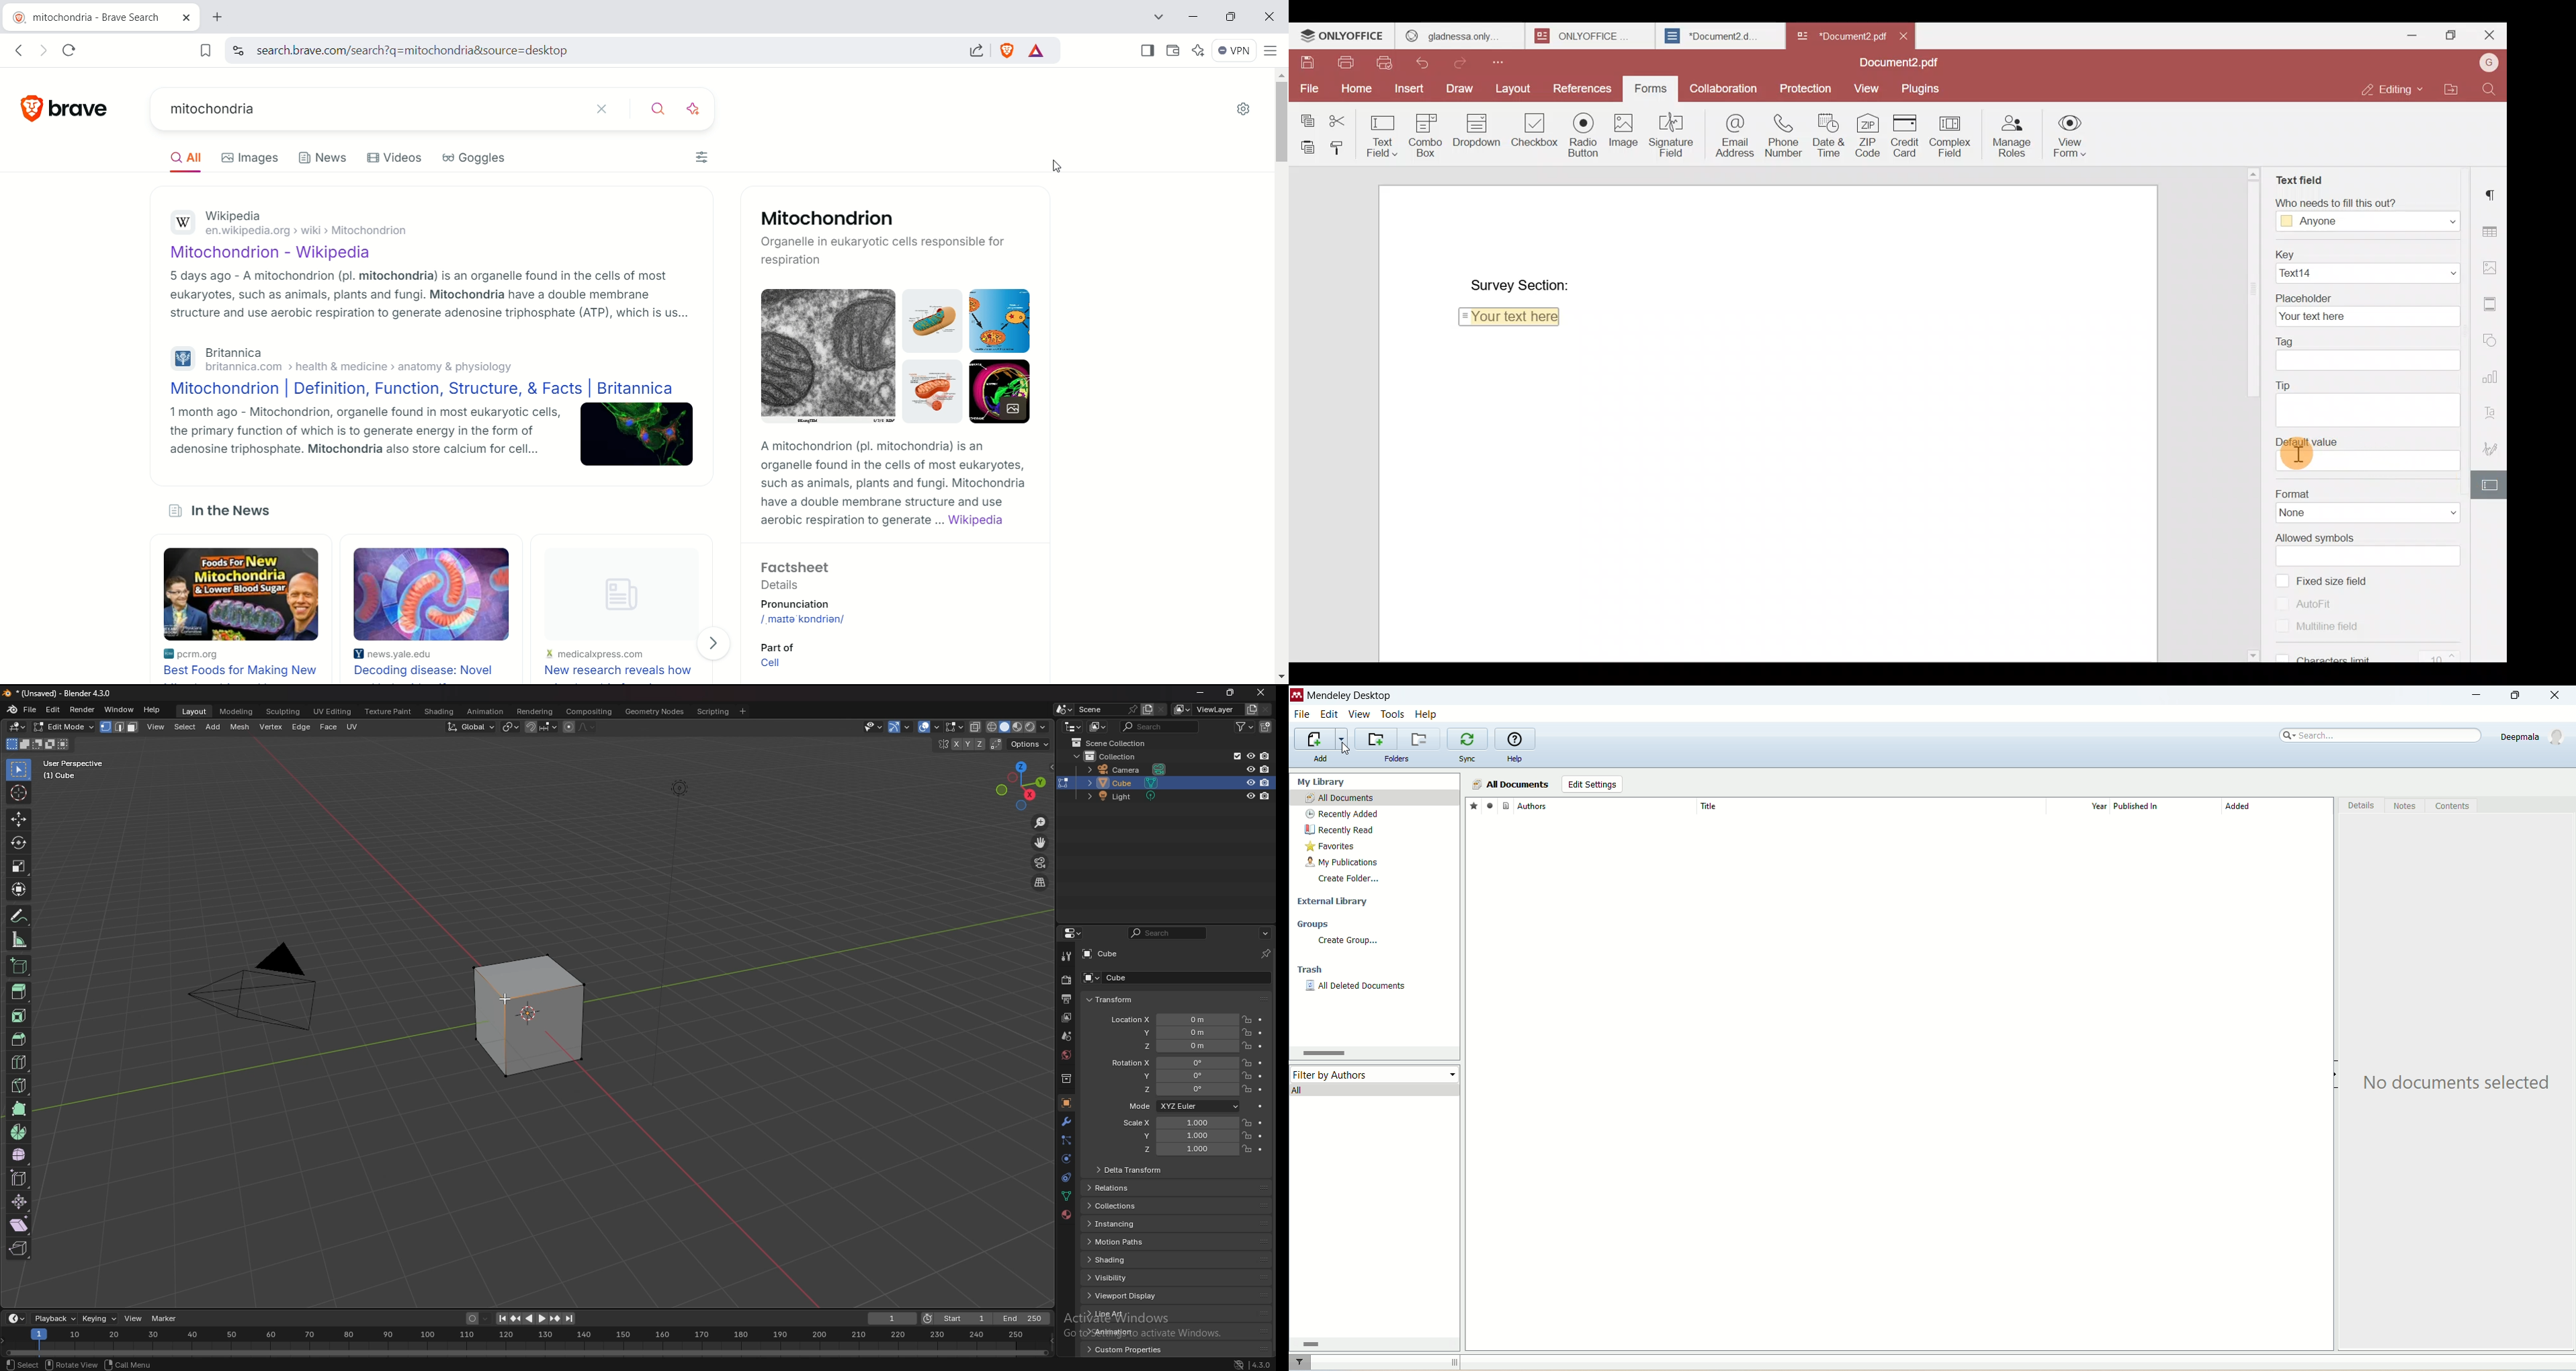 This screenshot has height=1372, width=2576. I want to click on help, so click(1427, 714).